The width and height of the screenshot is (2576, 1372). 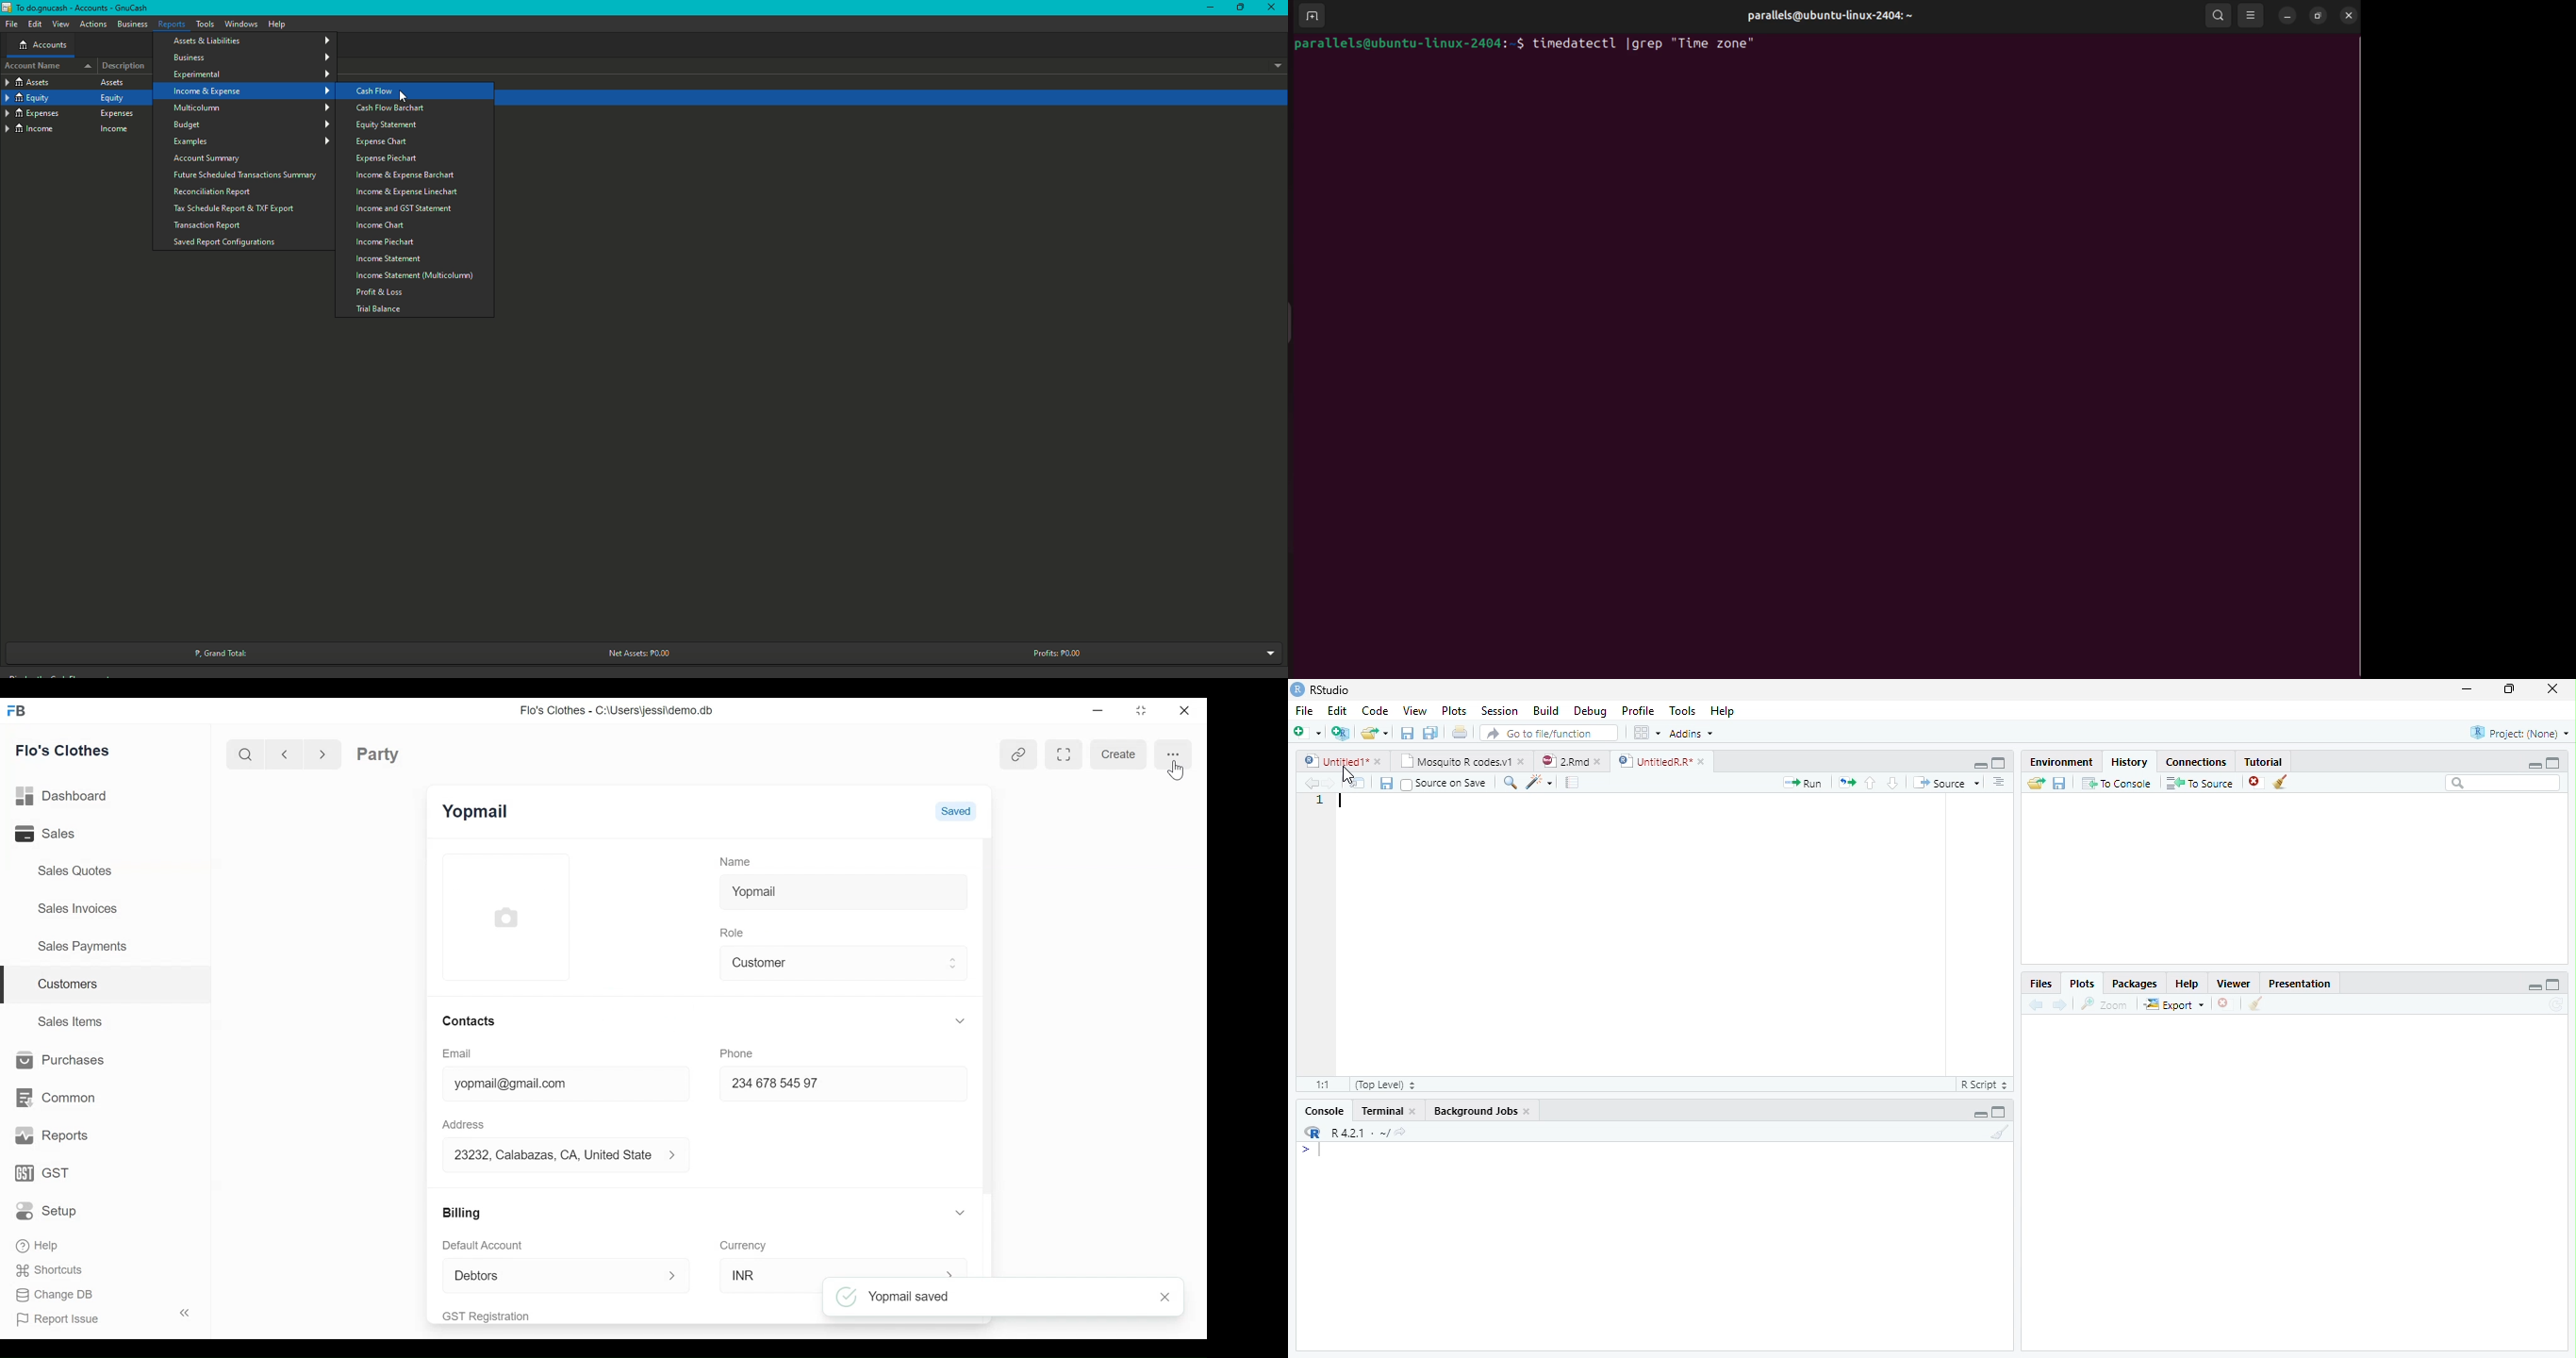 I want to click on more, so click(x=1173, y=754).